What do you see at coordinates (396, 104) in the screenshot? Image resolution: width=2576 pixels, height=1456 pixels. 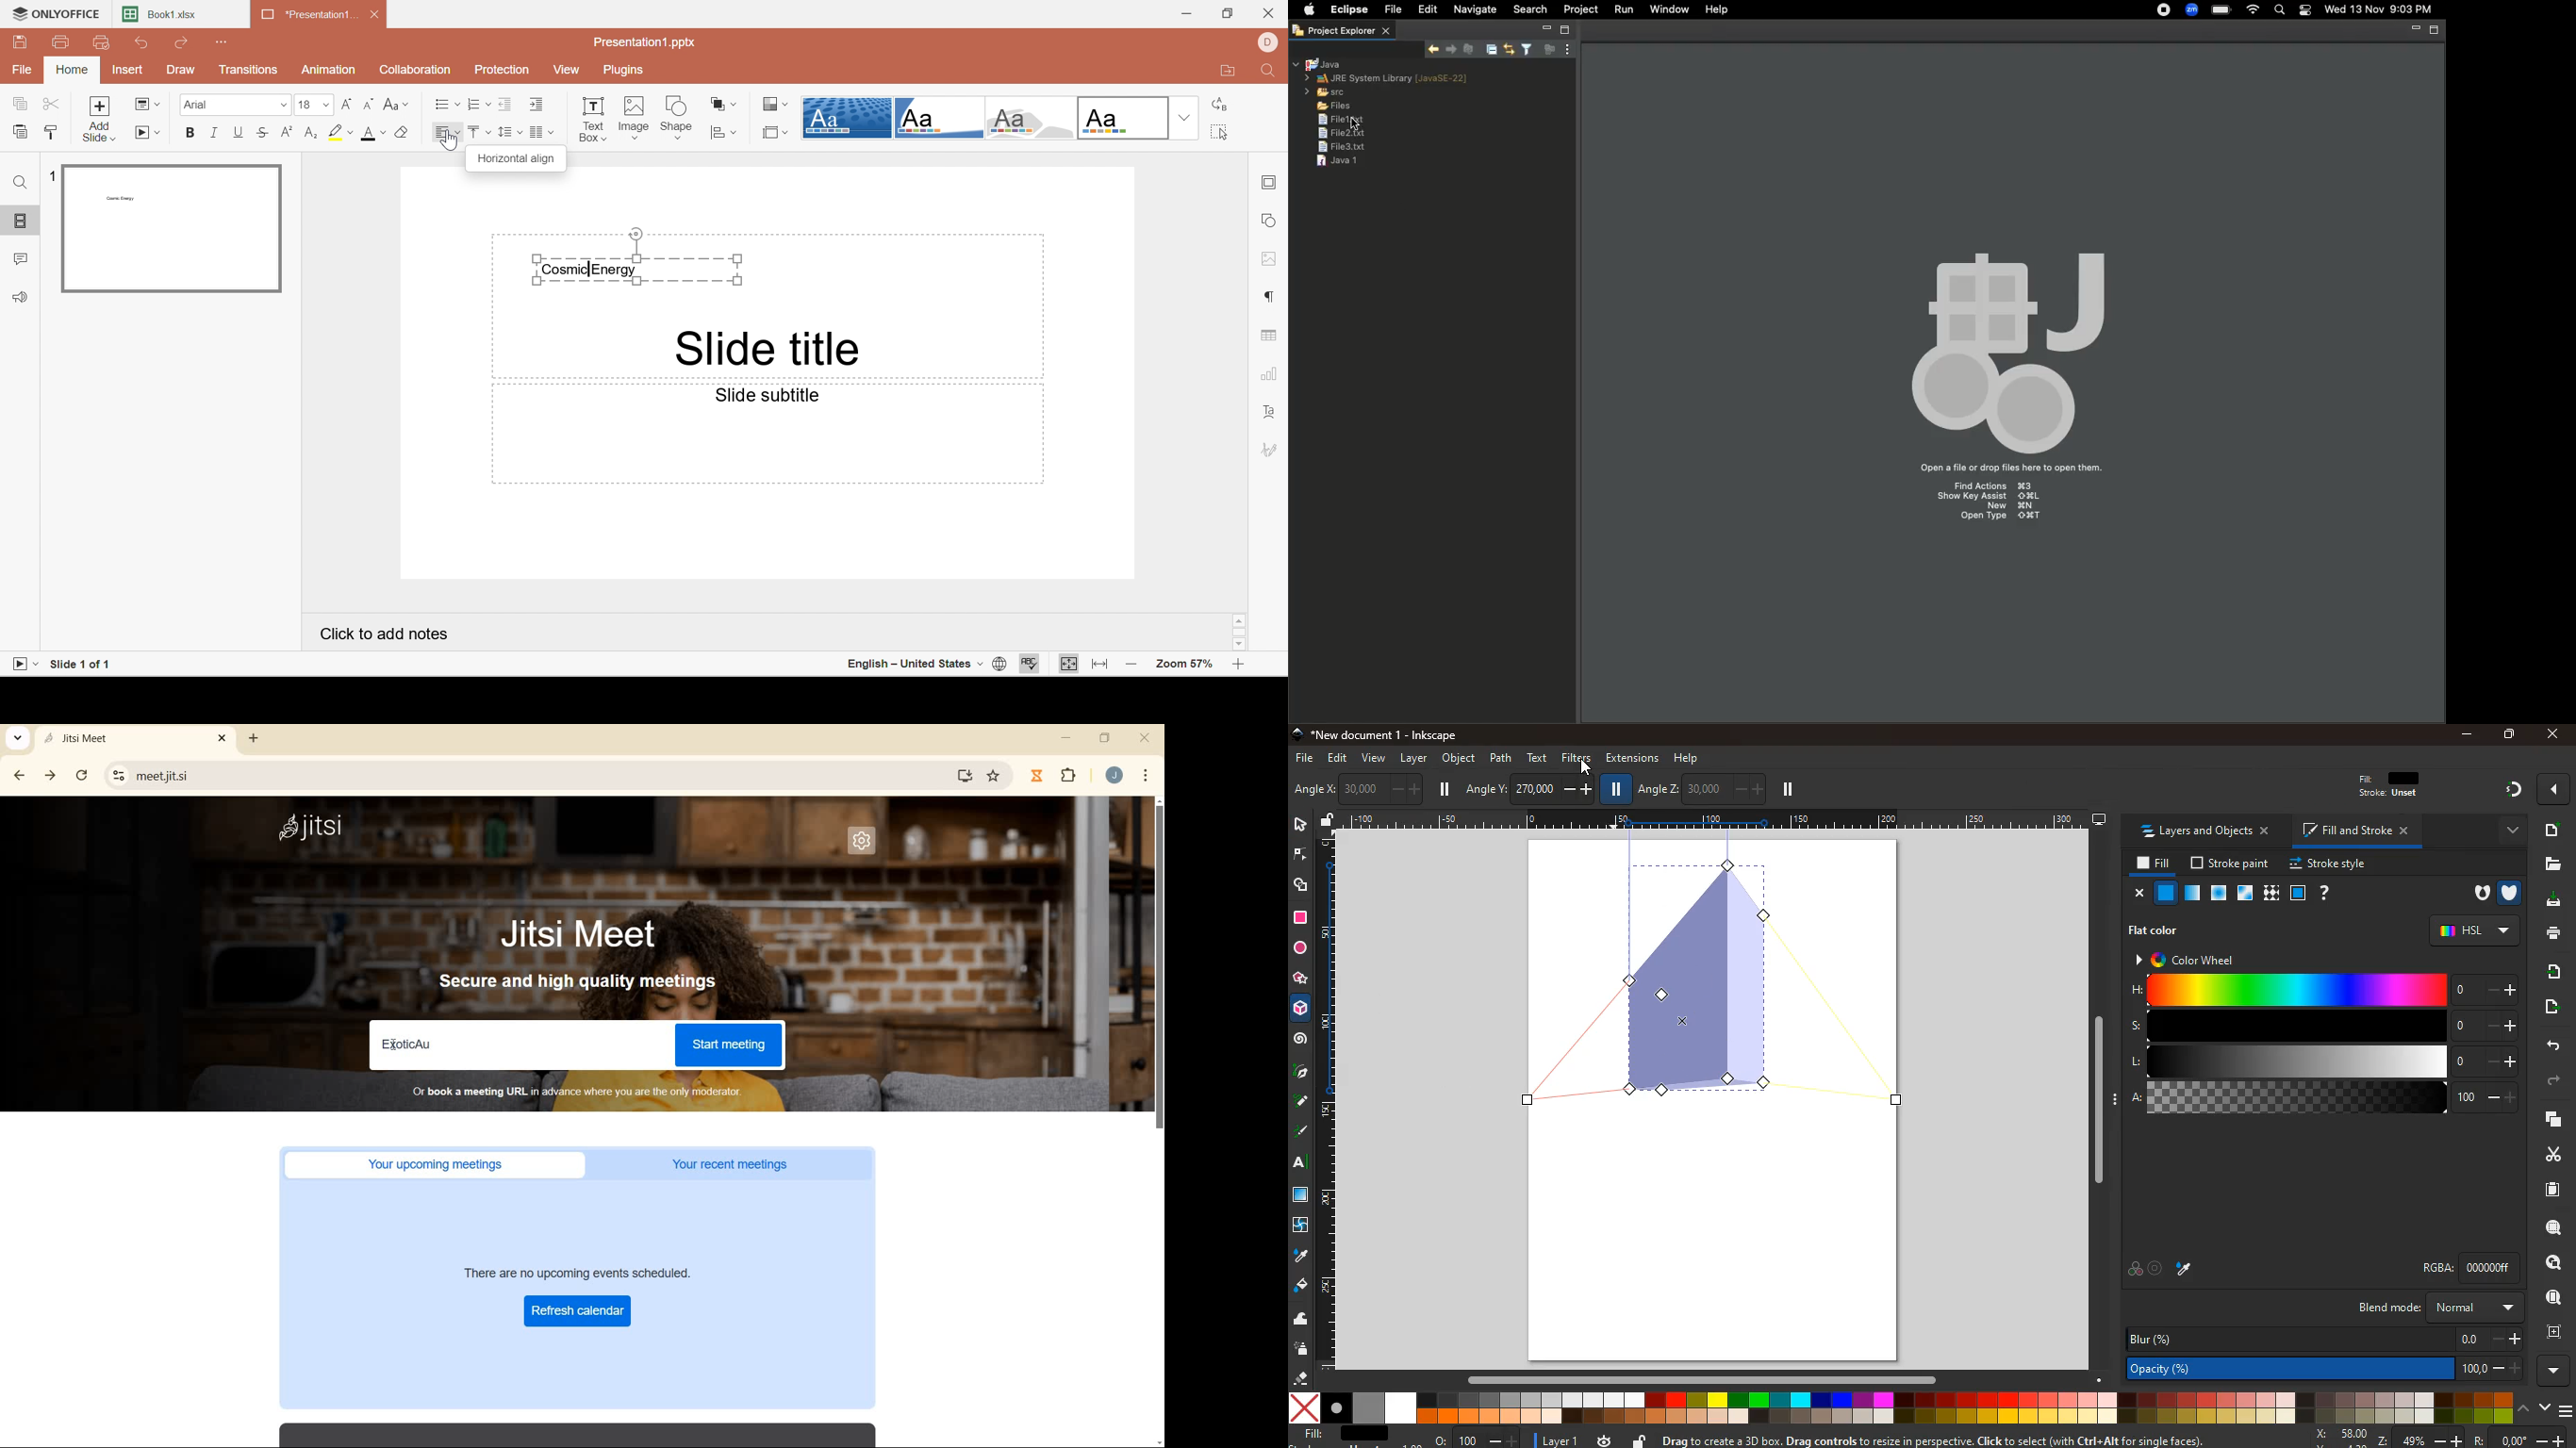 I see `Change Case` at bounding box center [396, 104].